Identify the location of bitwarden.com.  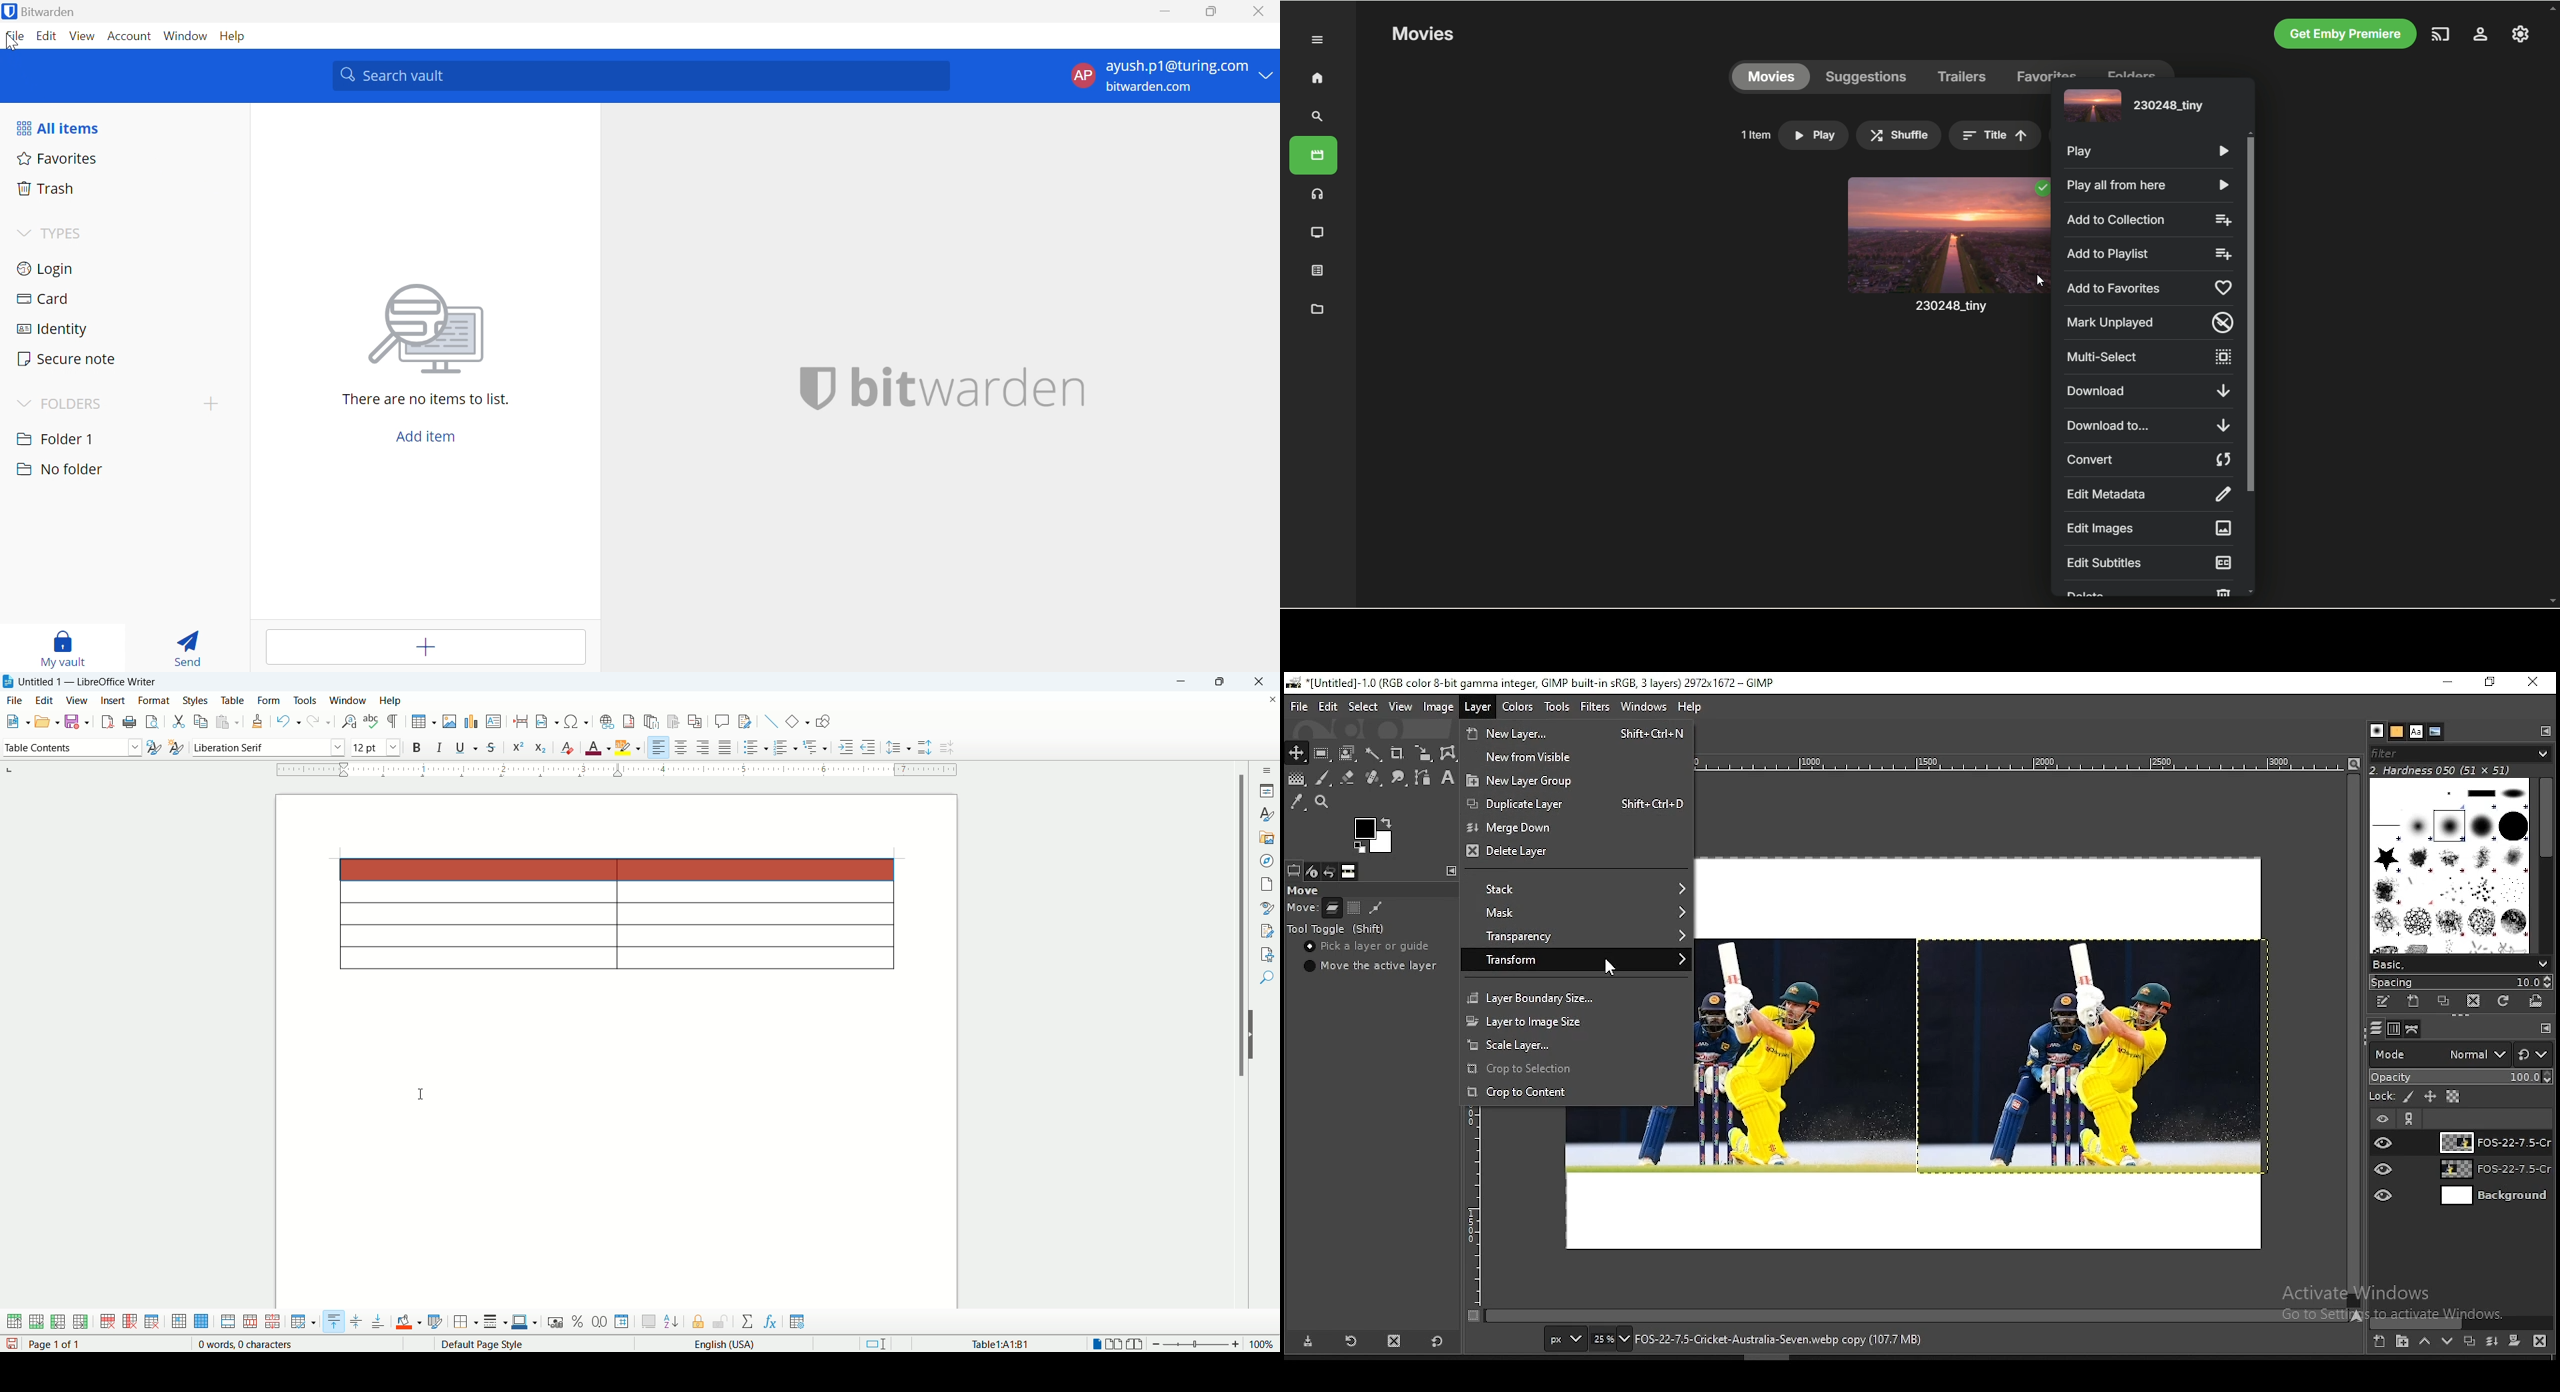
(1152, 88).